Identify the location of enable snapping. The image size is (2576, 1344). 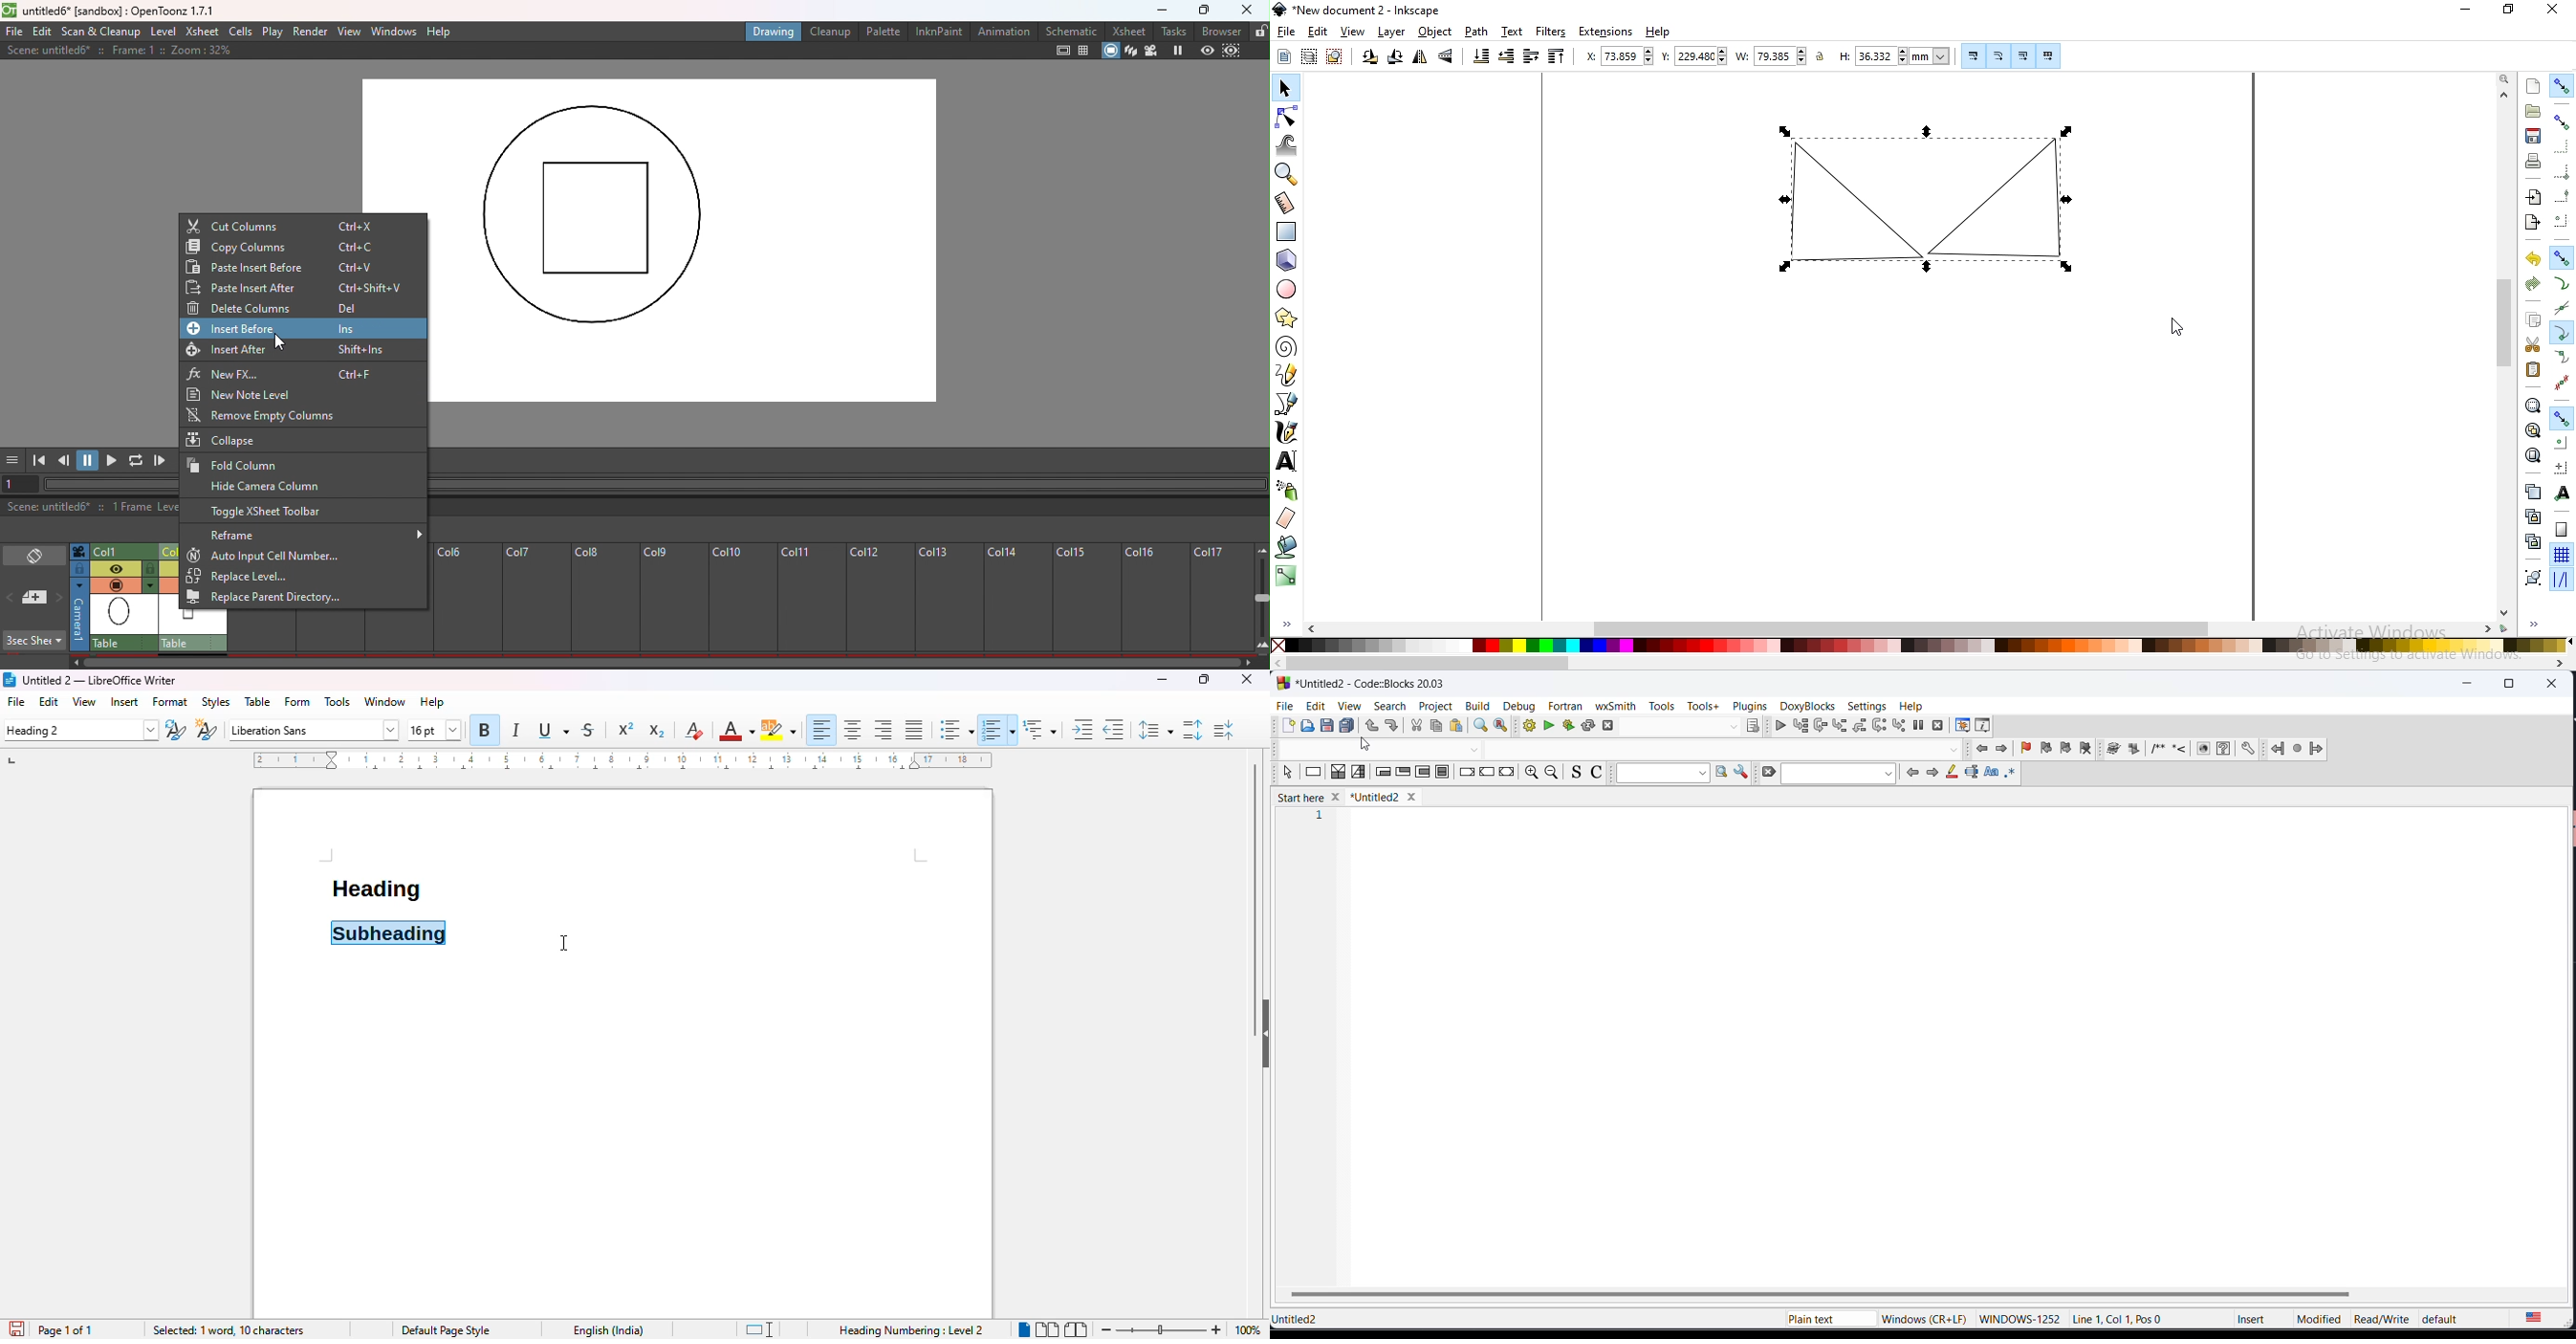
(2563, 87).